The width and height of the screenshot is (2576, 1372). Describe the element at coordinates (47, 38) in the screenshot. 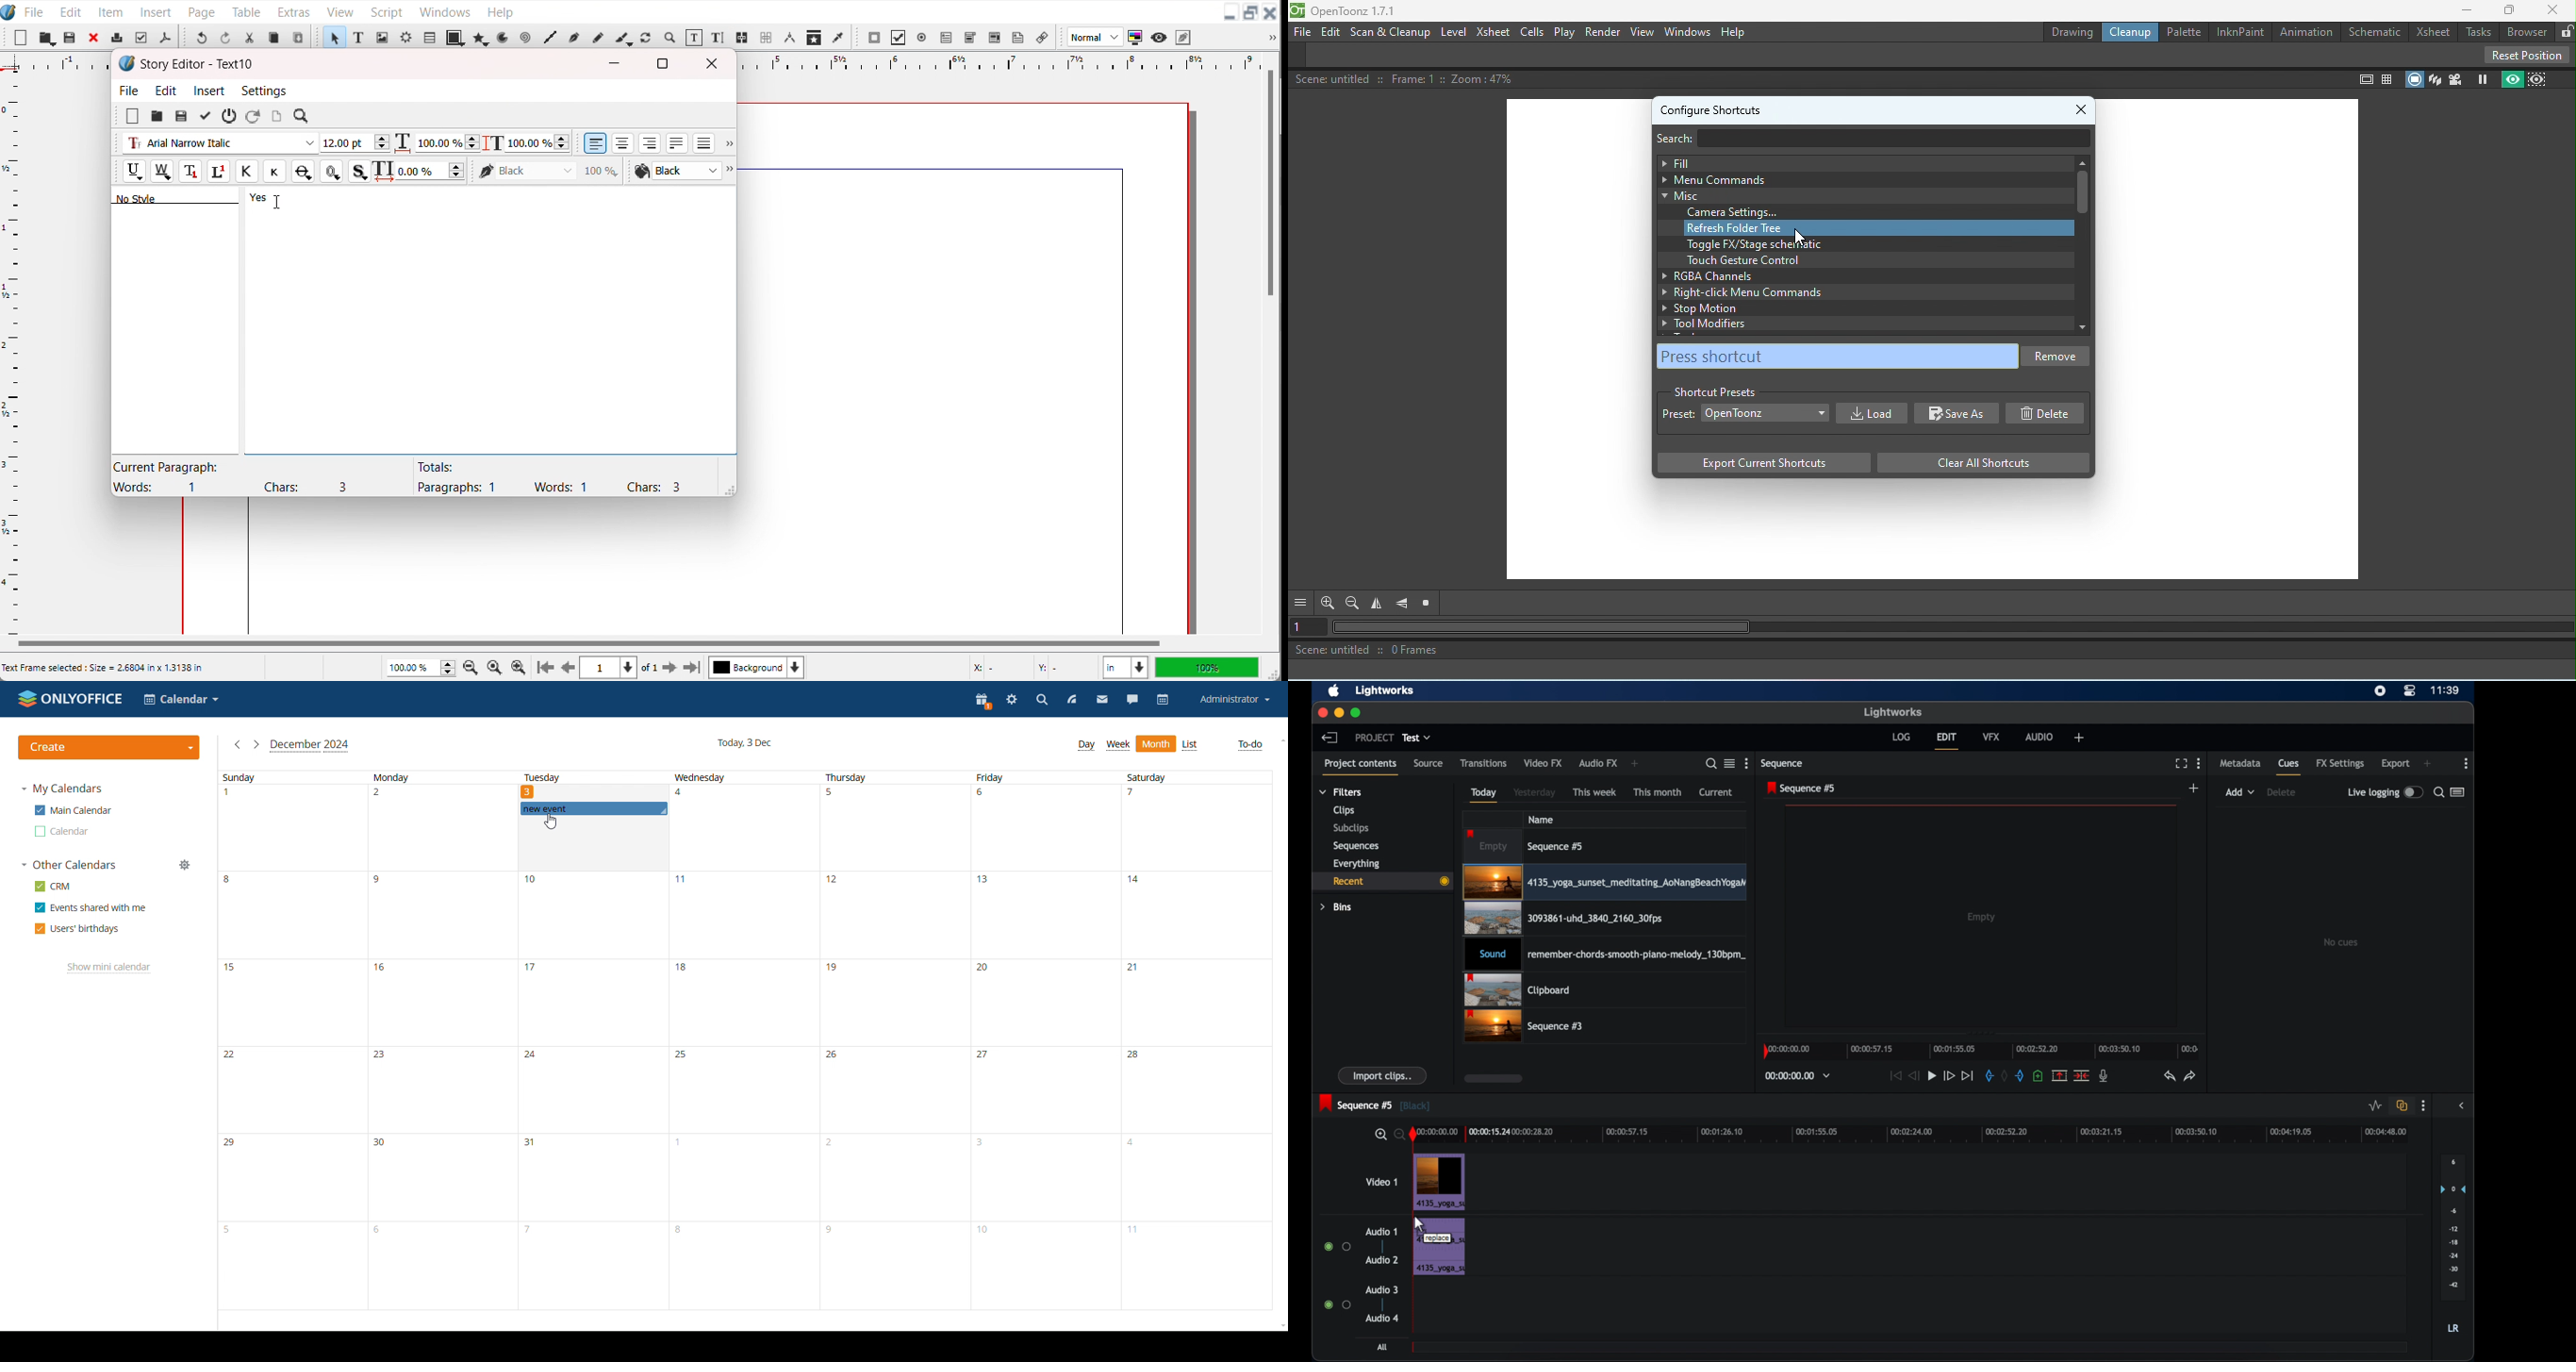

I see `Save` at that location.